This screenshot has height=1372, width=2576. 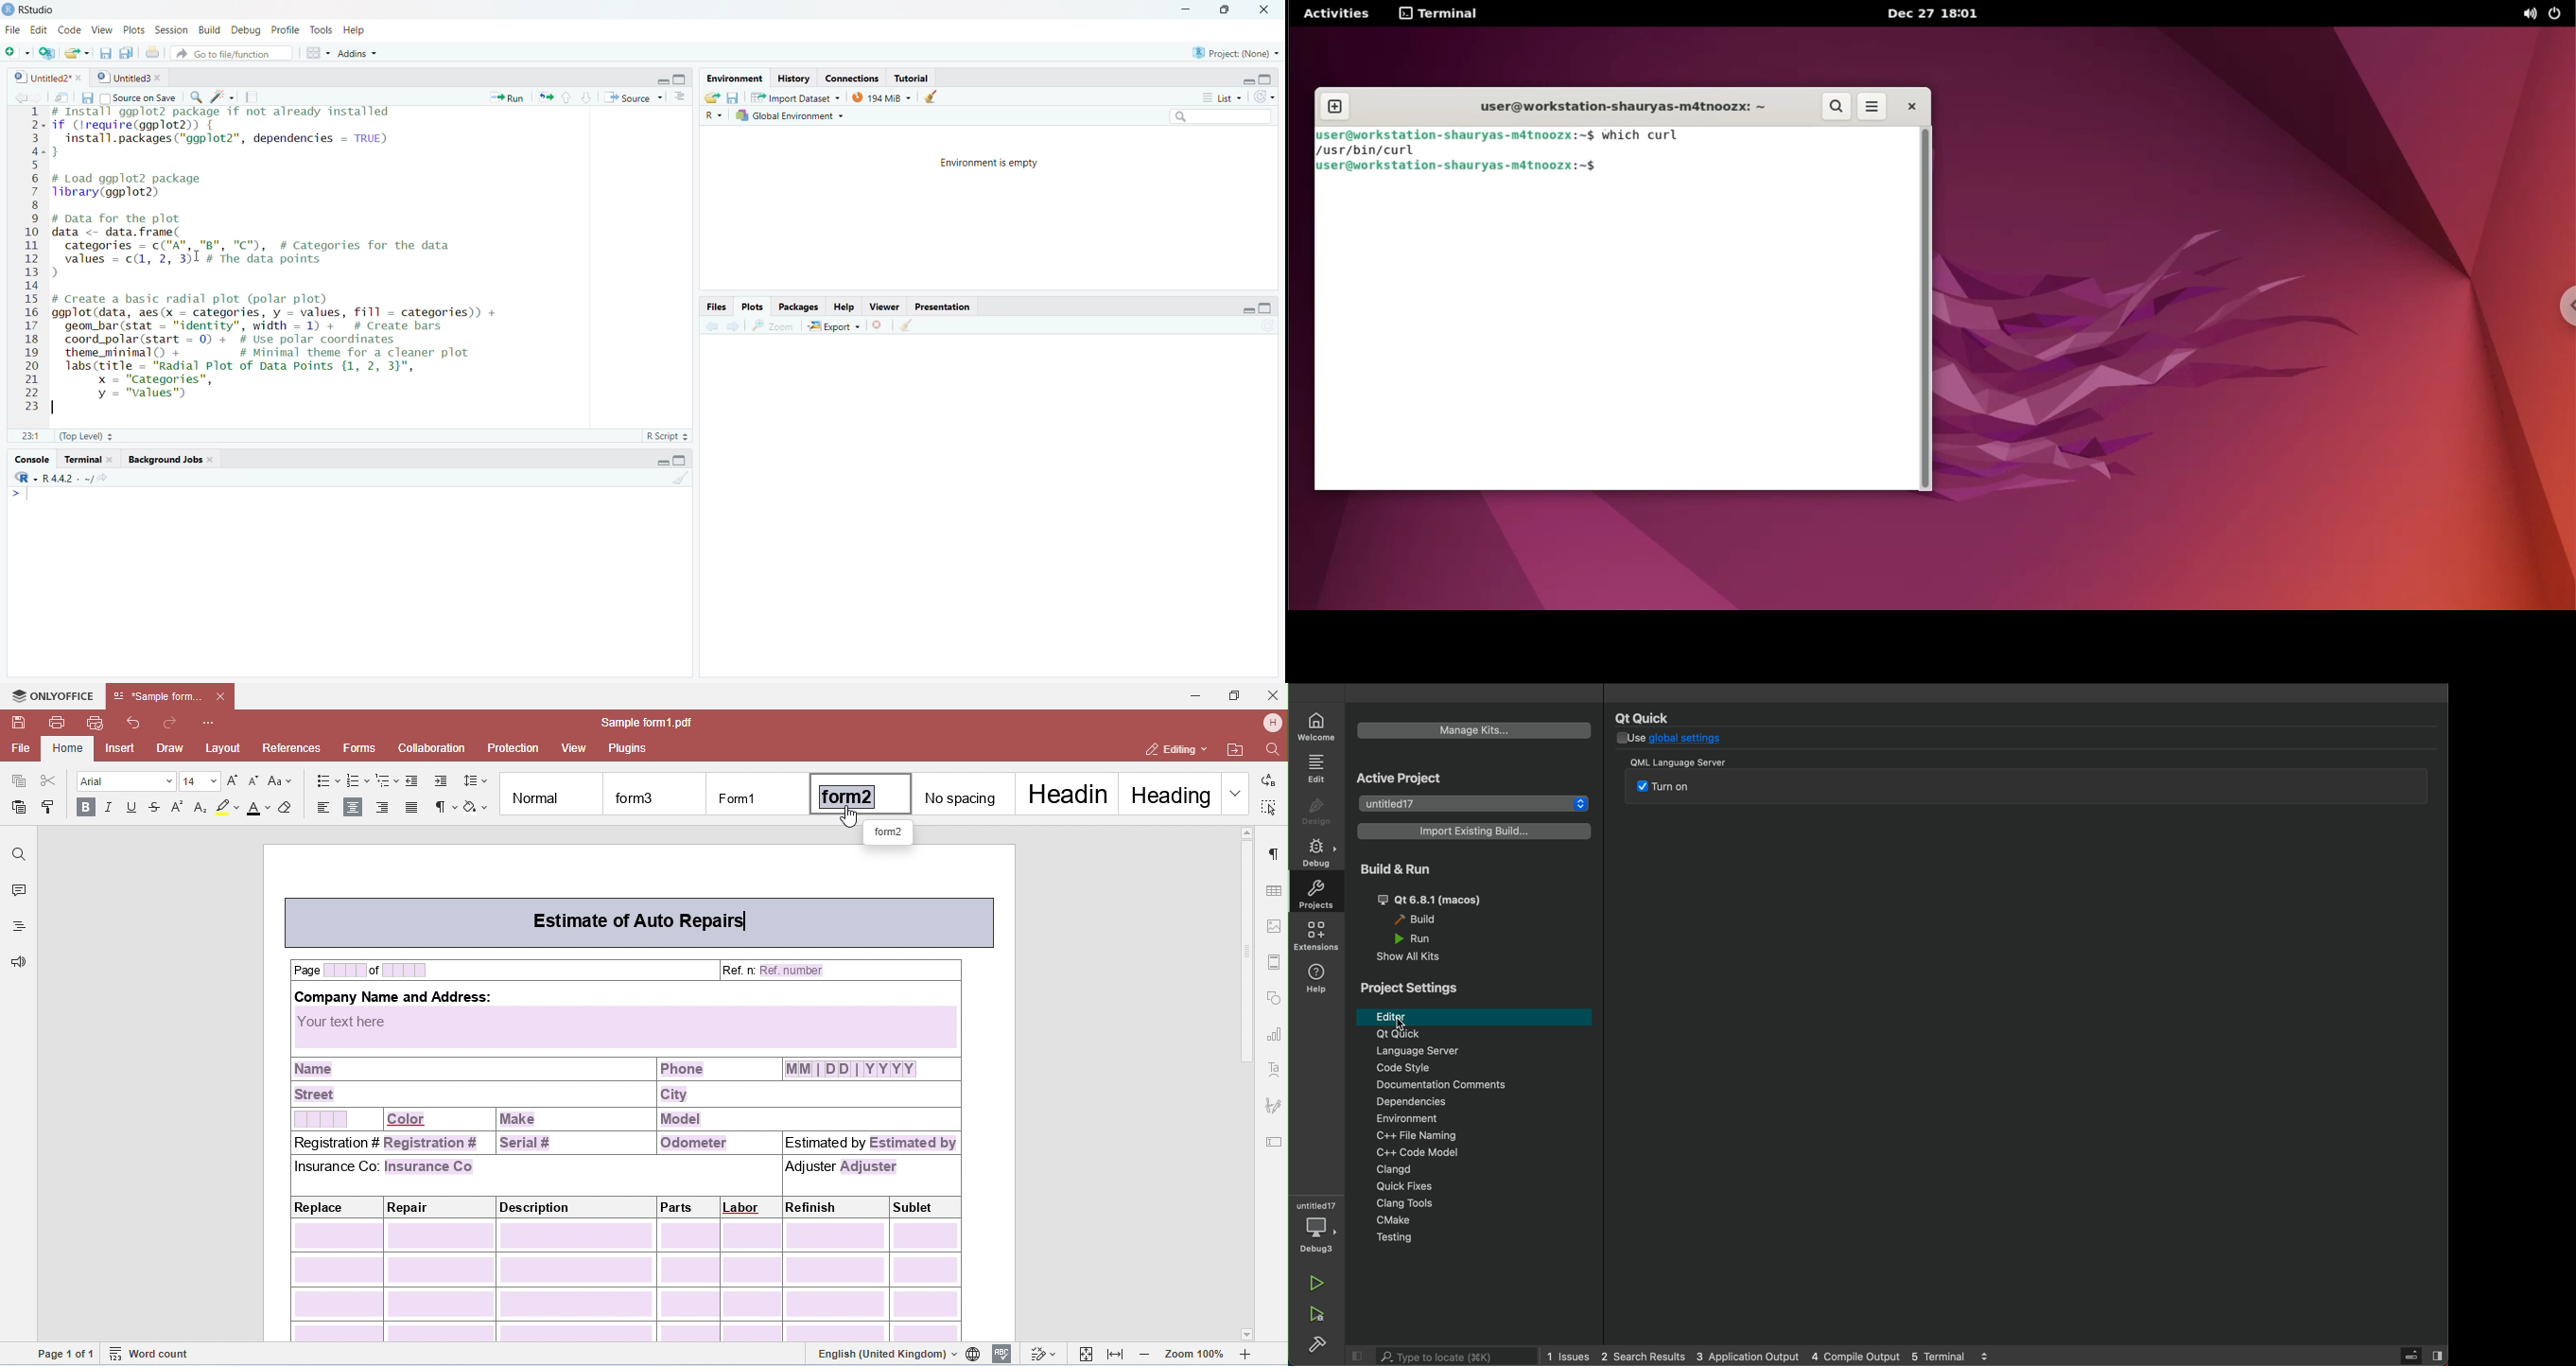 What do you see at coordinates (2527, 14) in the screenshot?
I see `sound options` at bounding box center [2527, 14].